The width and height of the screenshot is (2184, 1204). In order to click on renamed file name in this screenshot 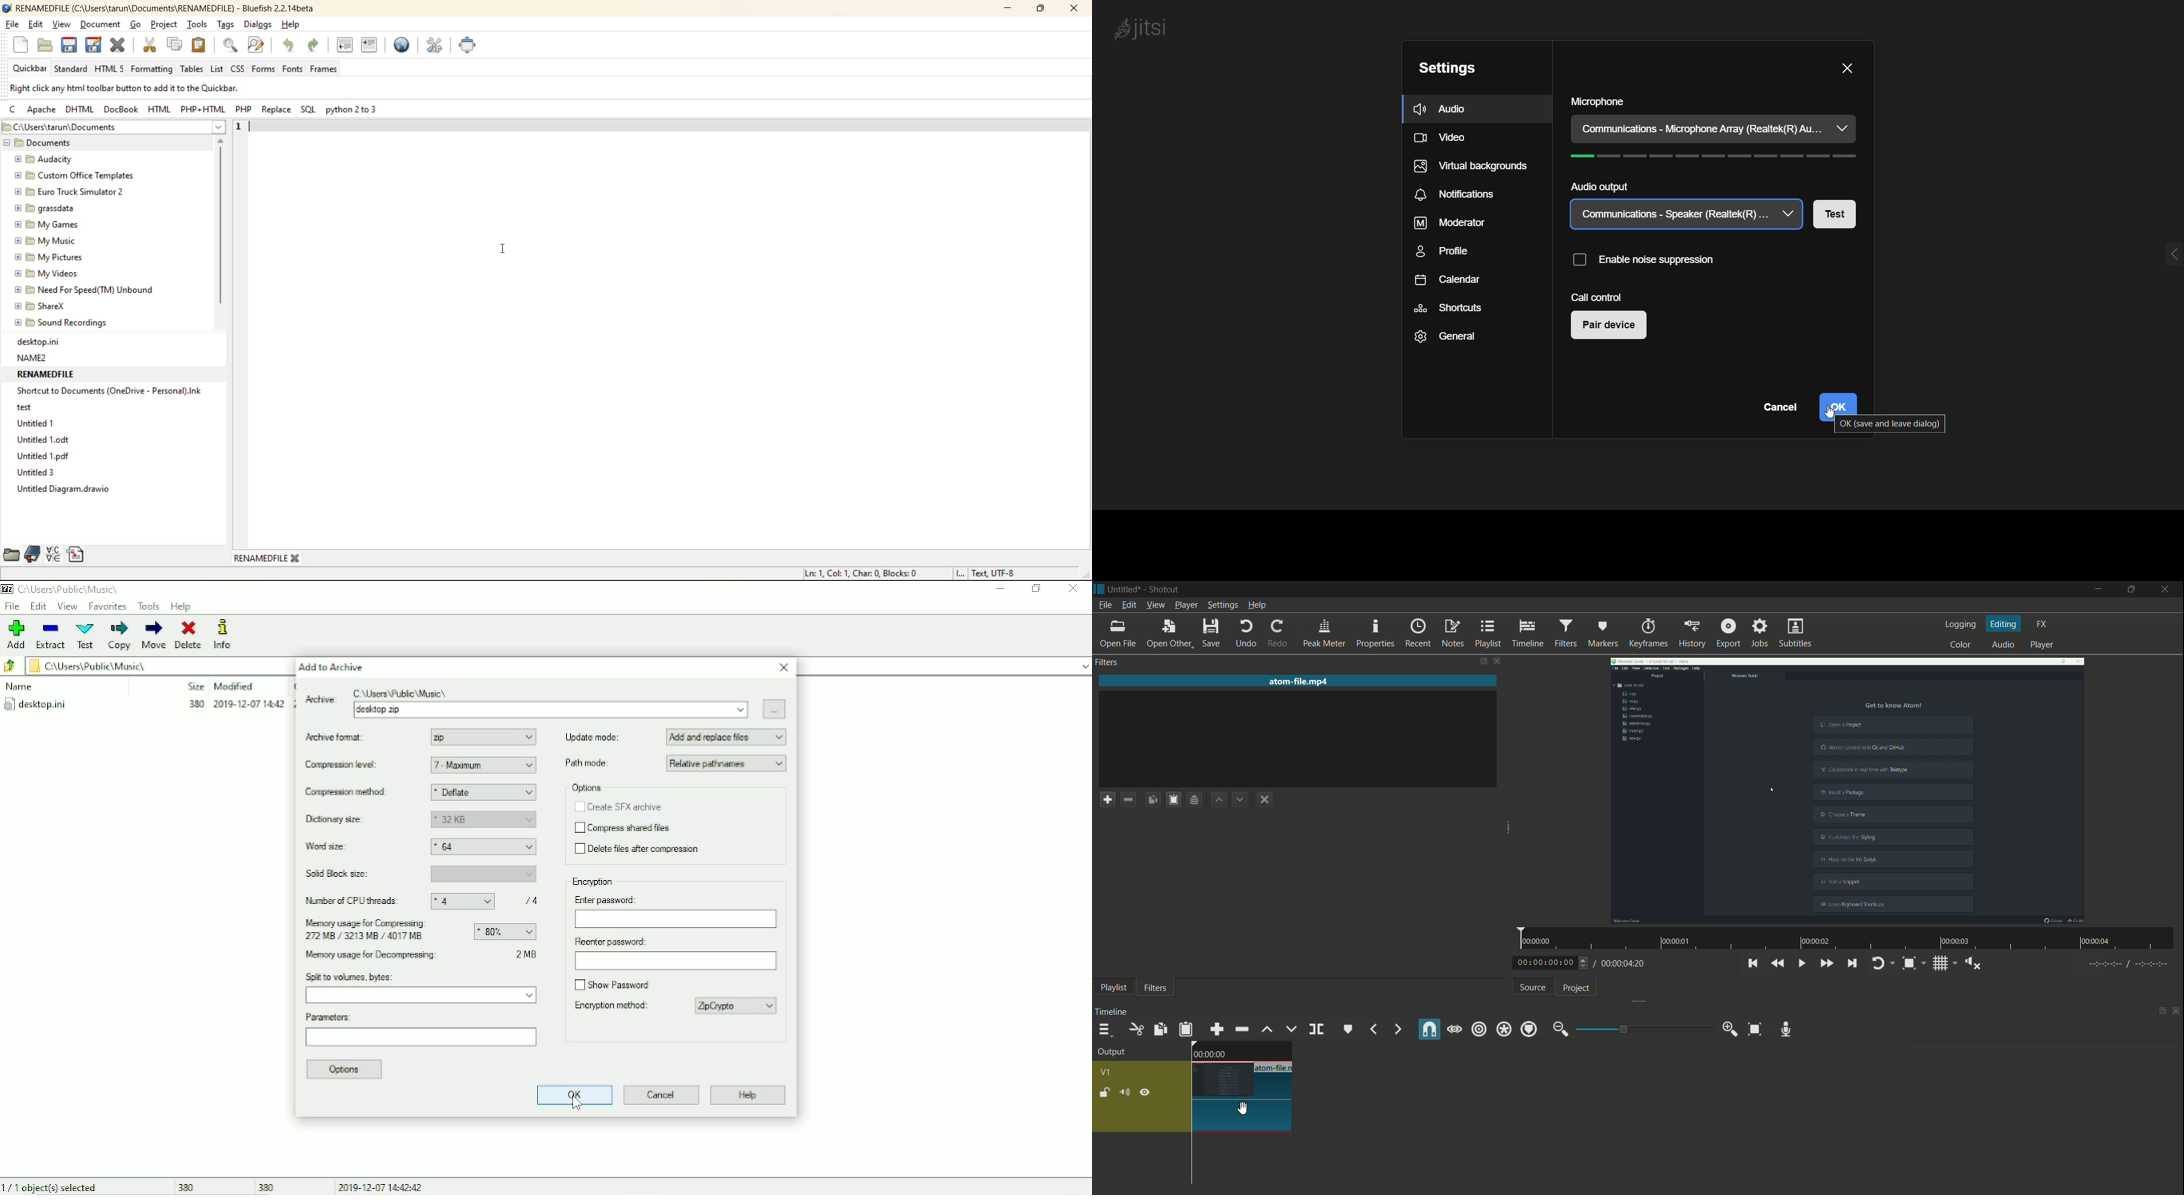, I will do `click(171, 8)`.